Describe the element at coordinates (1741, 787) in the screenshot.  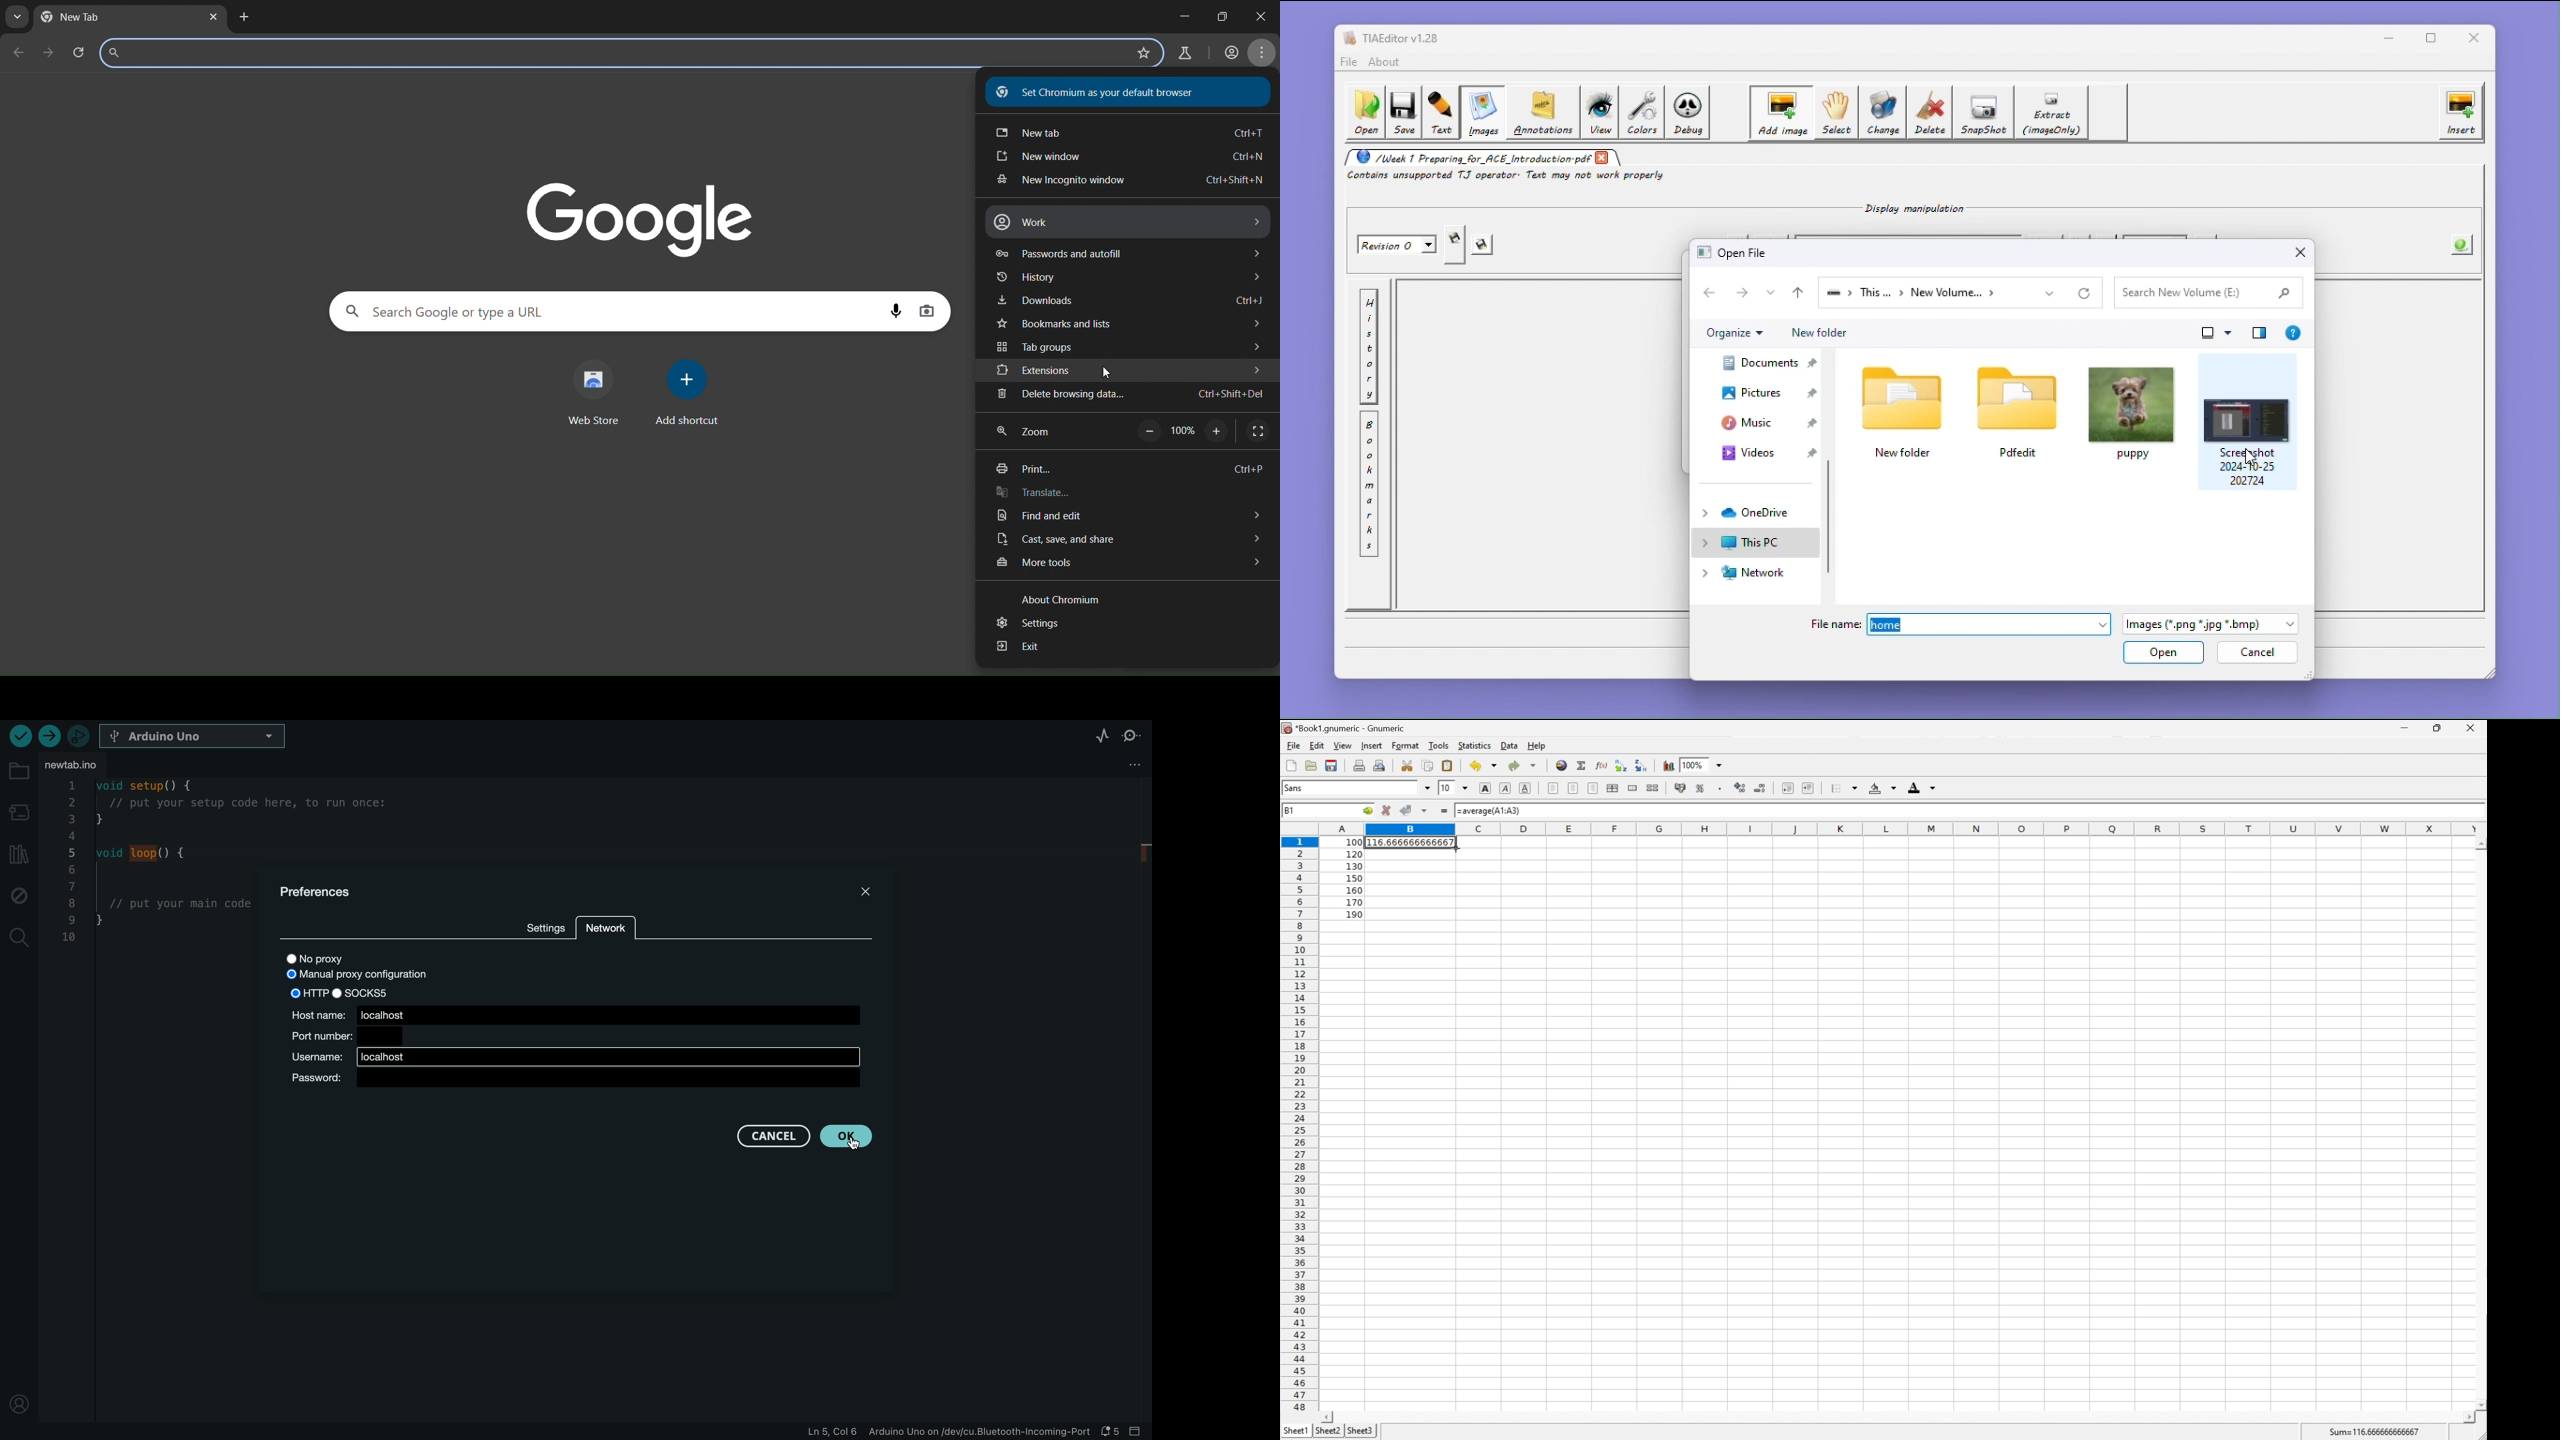
I see `Increase the number of decimals displayed` at that location.